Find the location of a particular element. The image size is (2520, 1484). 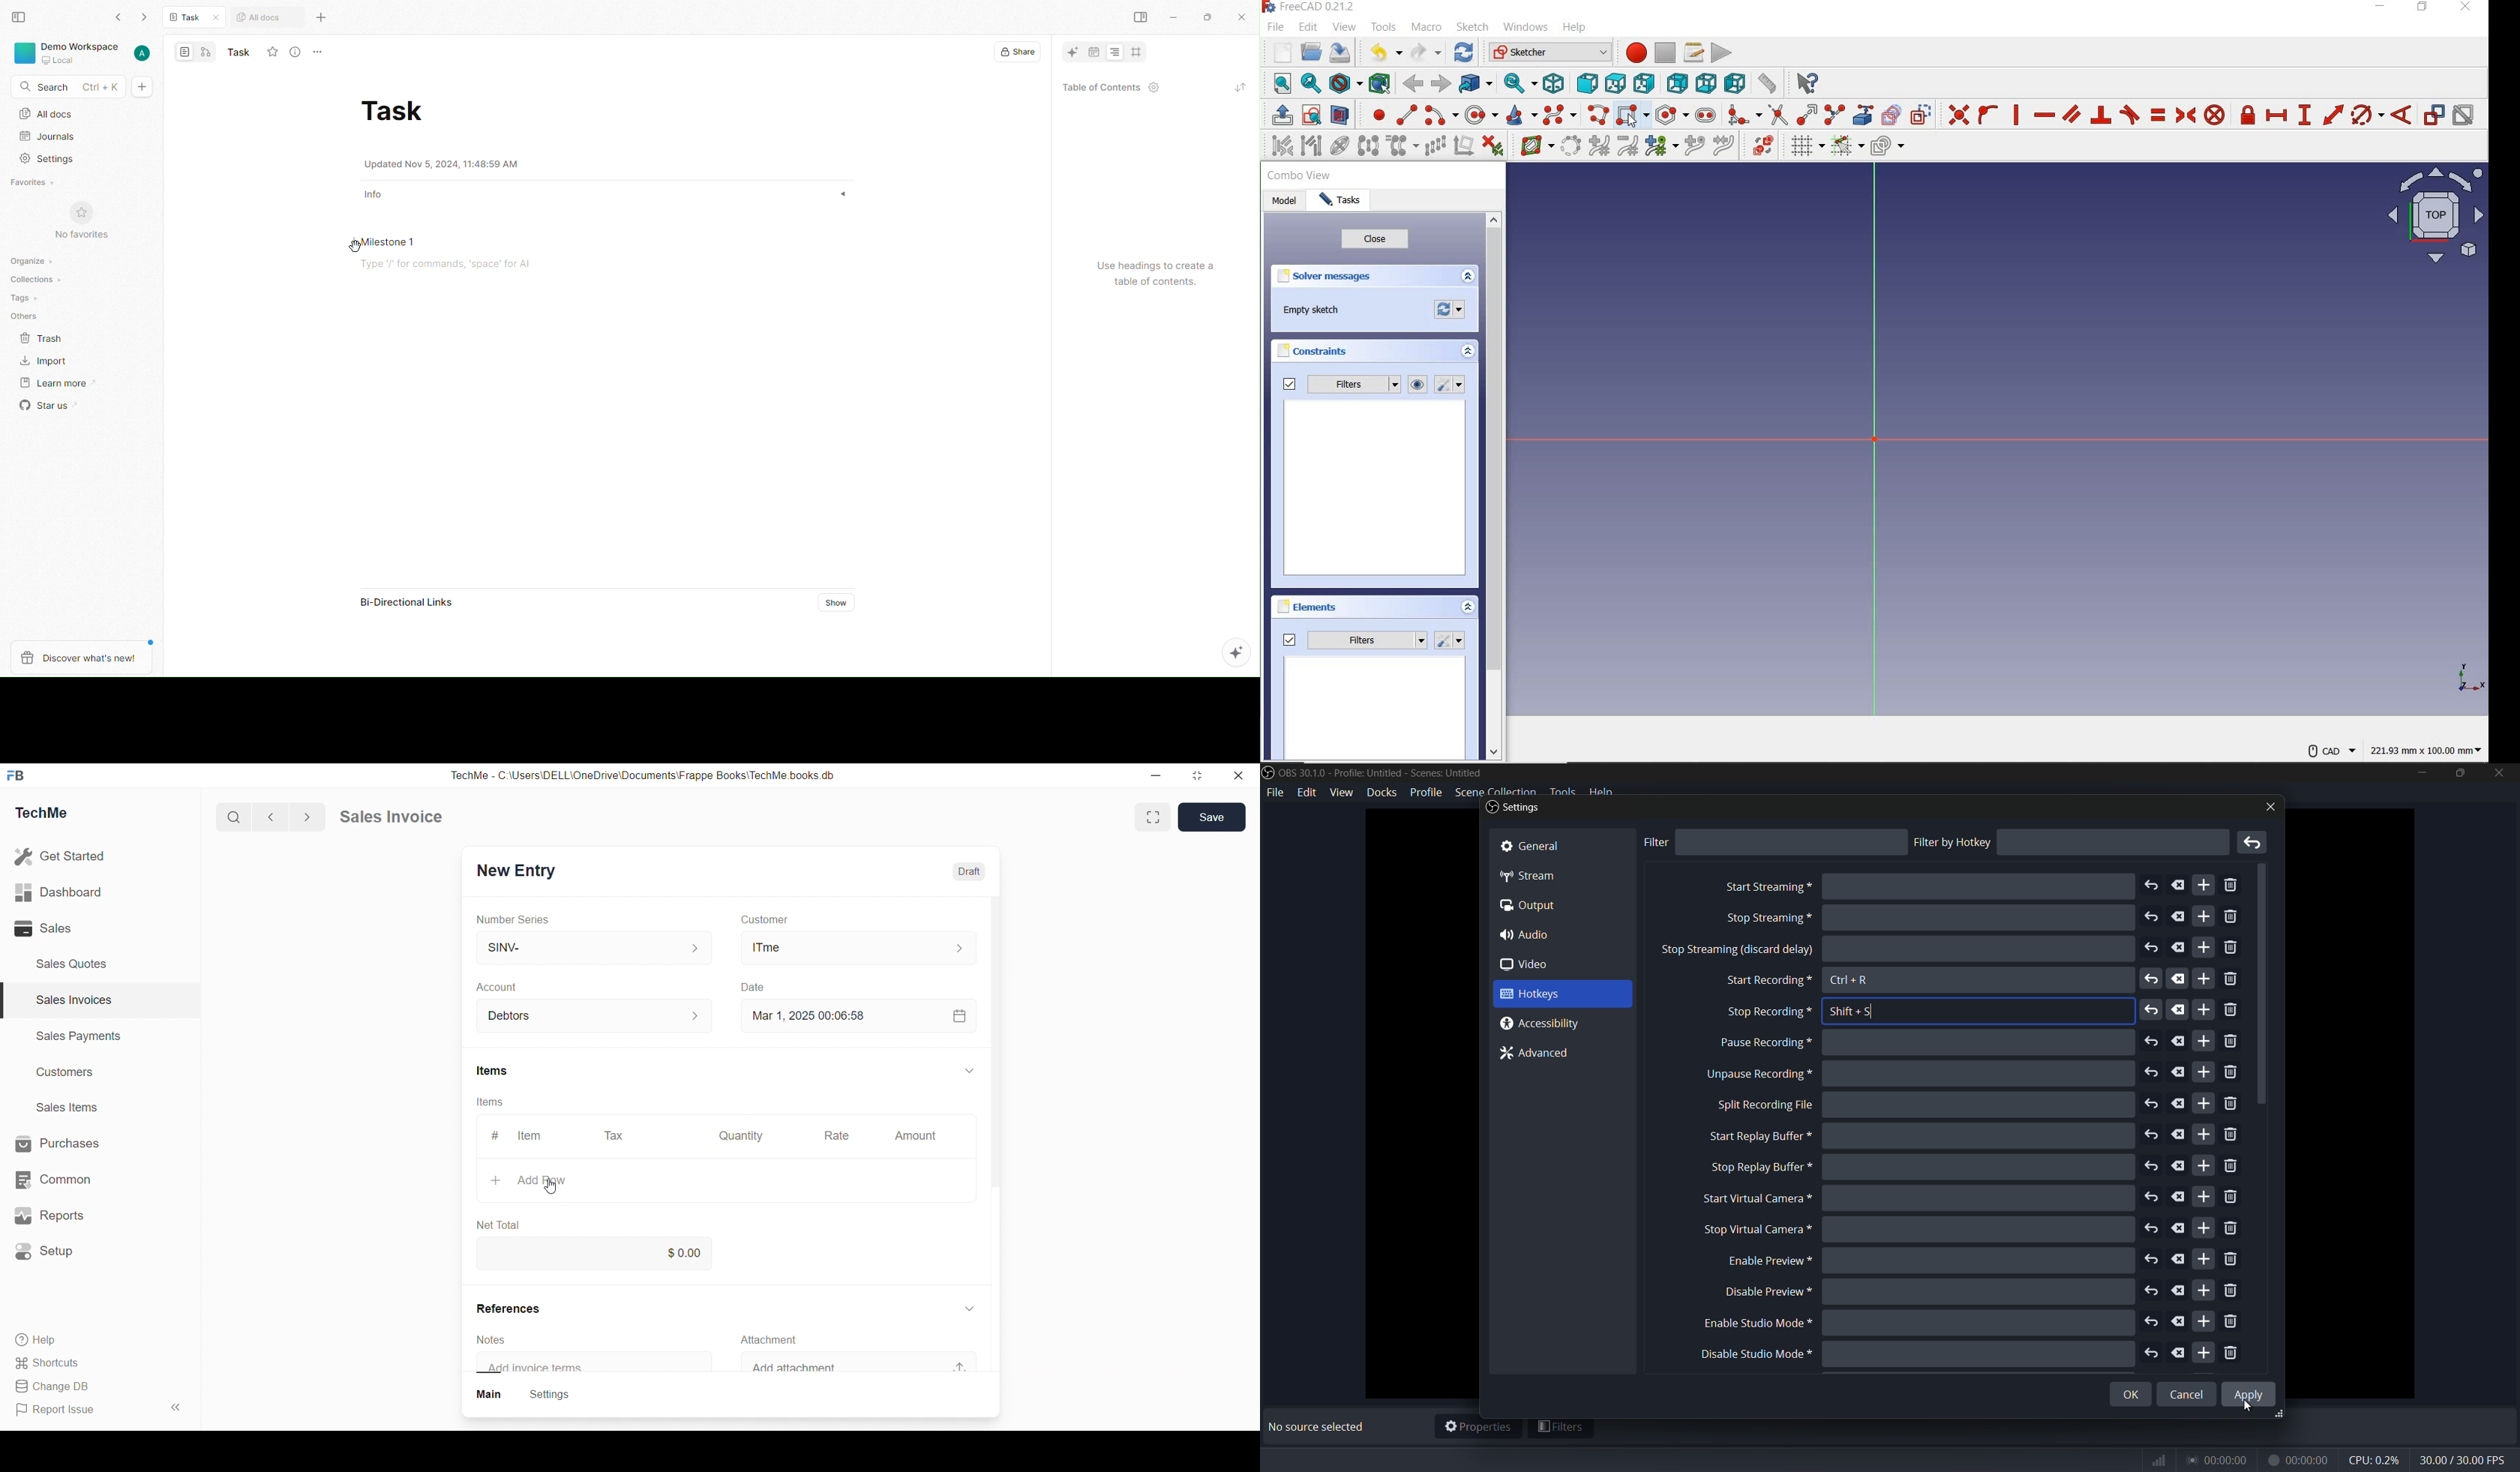

« is located at coordinates (177, 1406).